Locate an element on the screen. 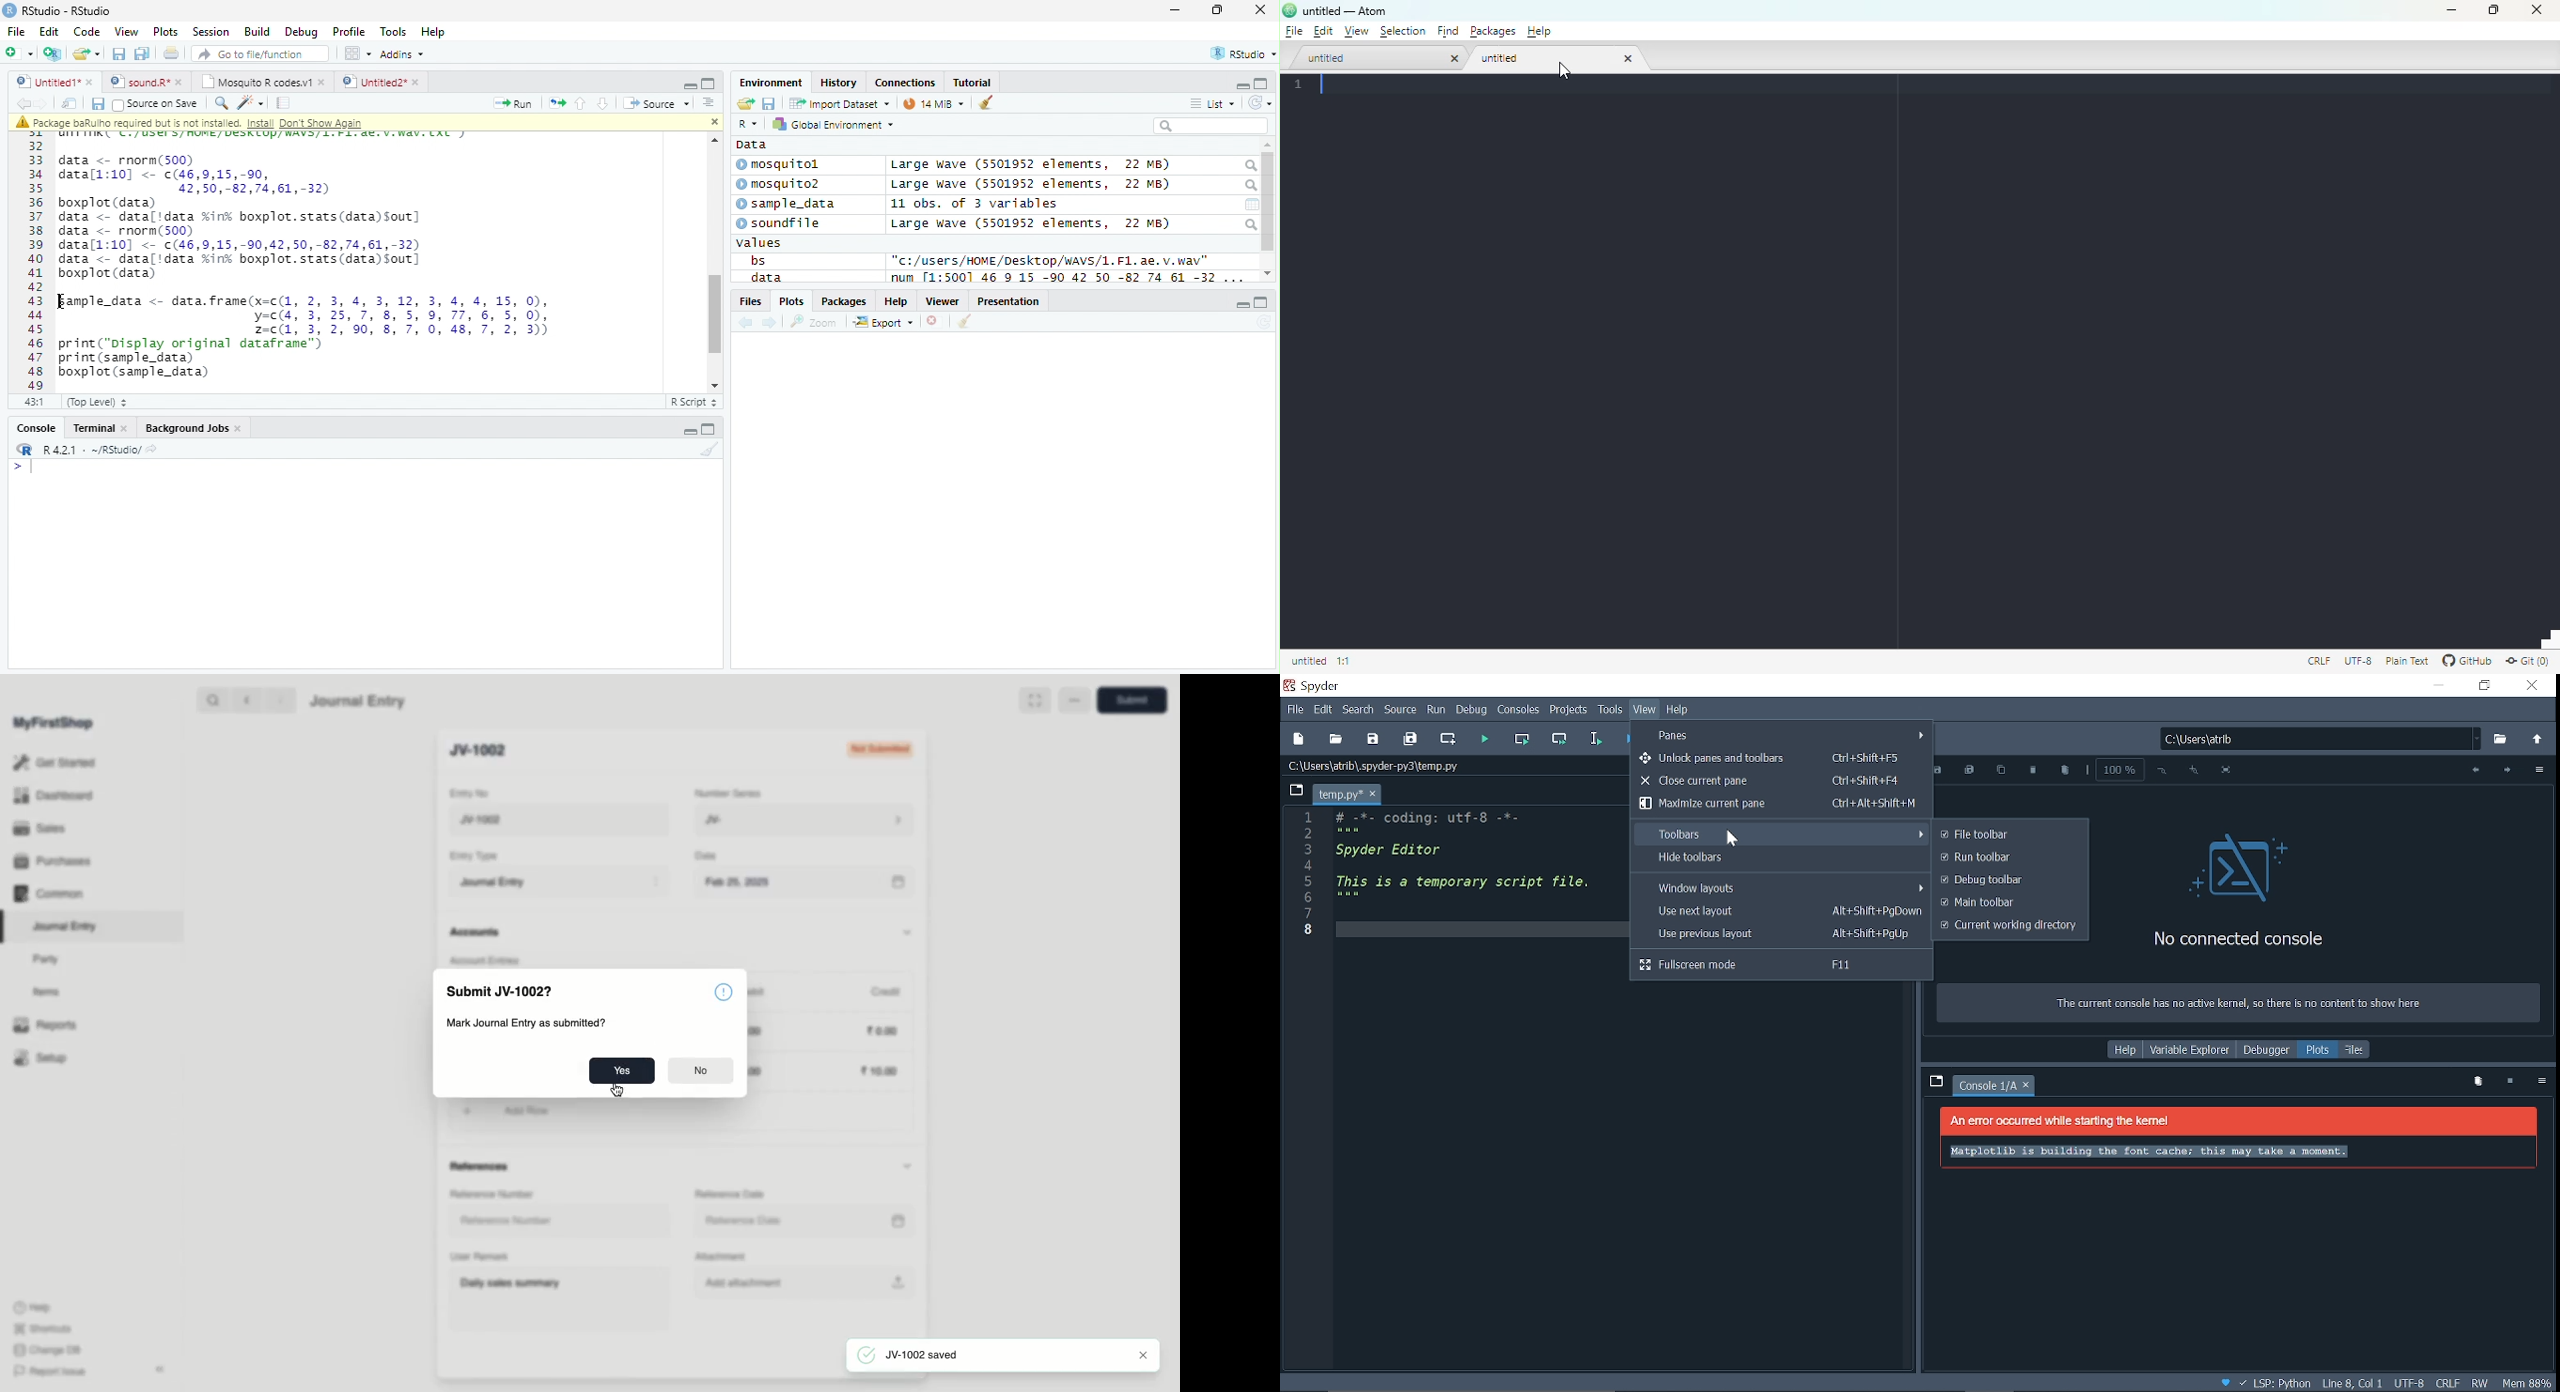 Image resolution: width=2576 pixels, height=1400 pixels. UTF-8 is located at coordinates (2359, 662).